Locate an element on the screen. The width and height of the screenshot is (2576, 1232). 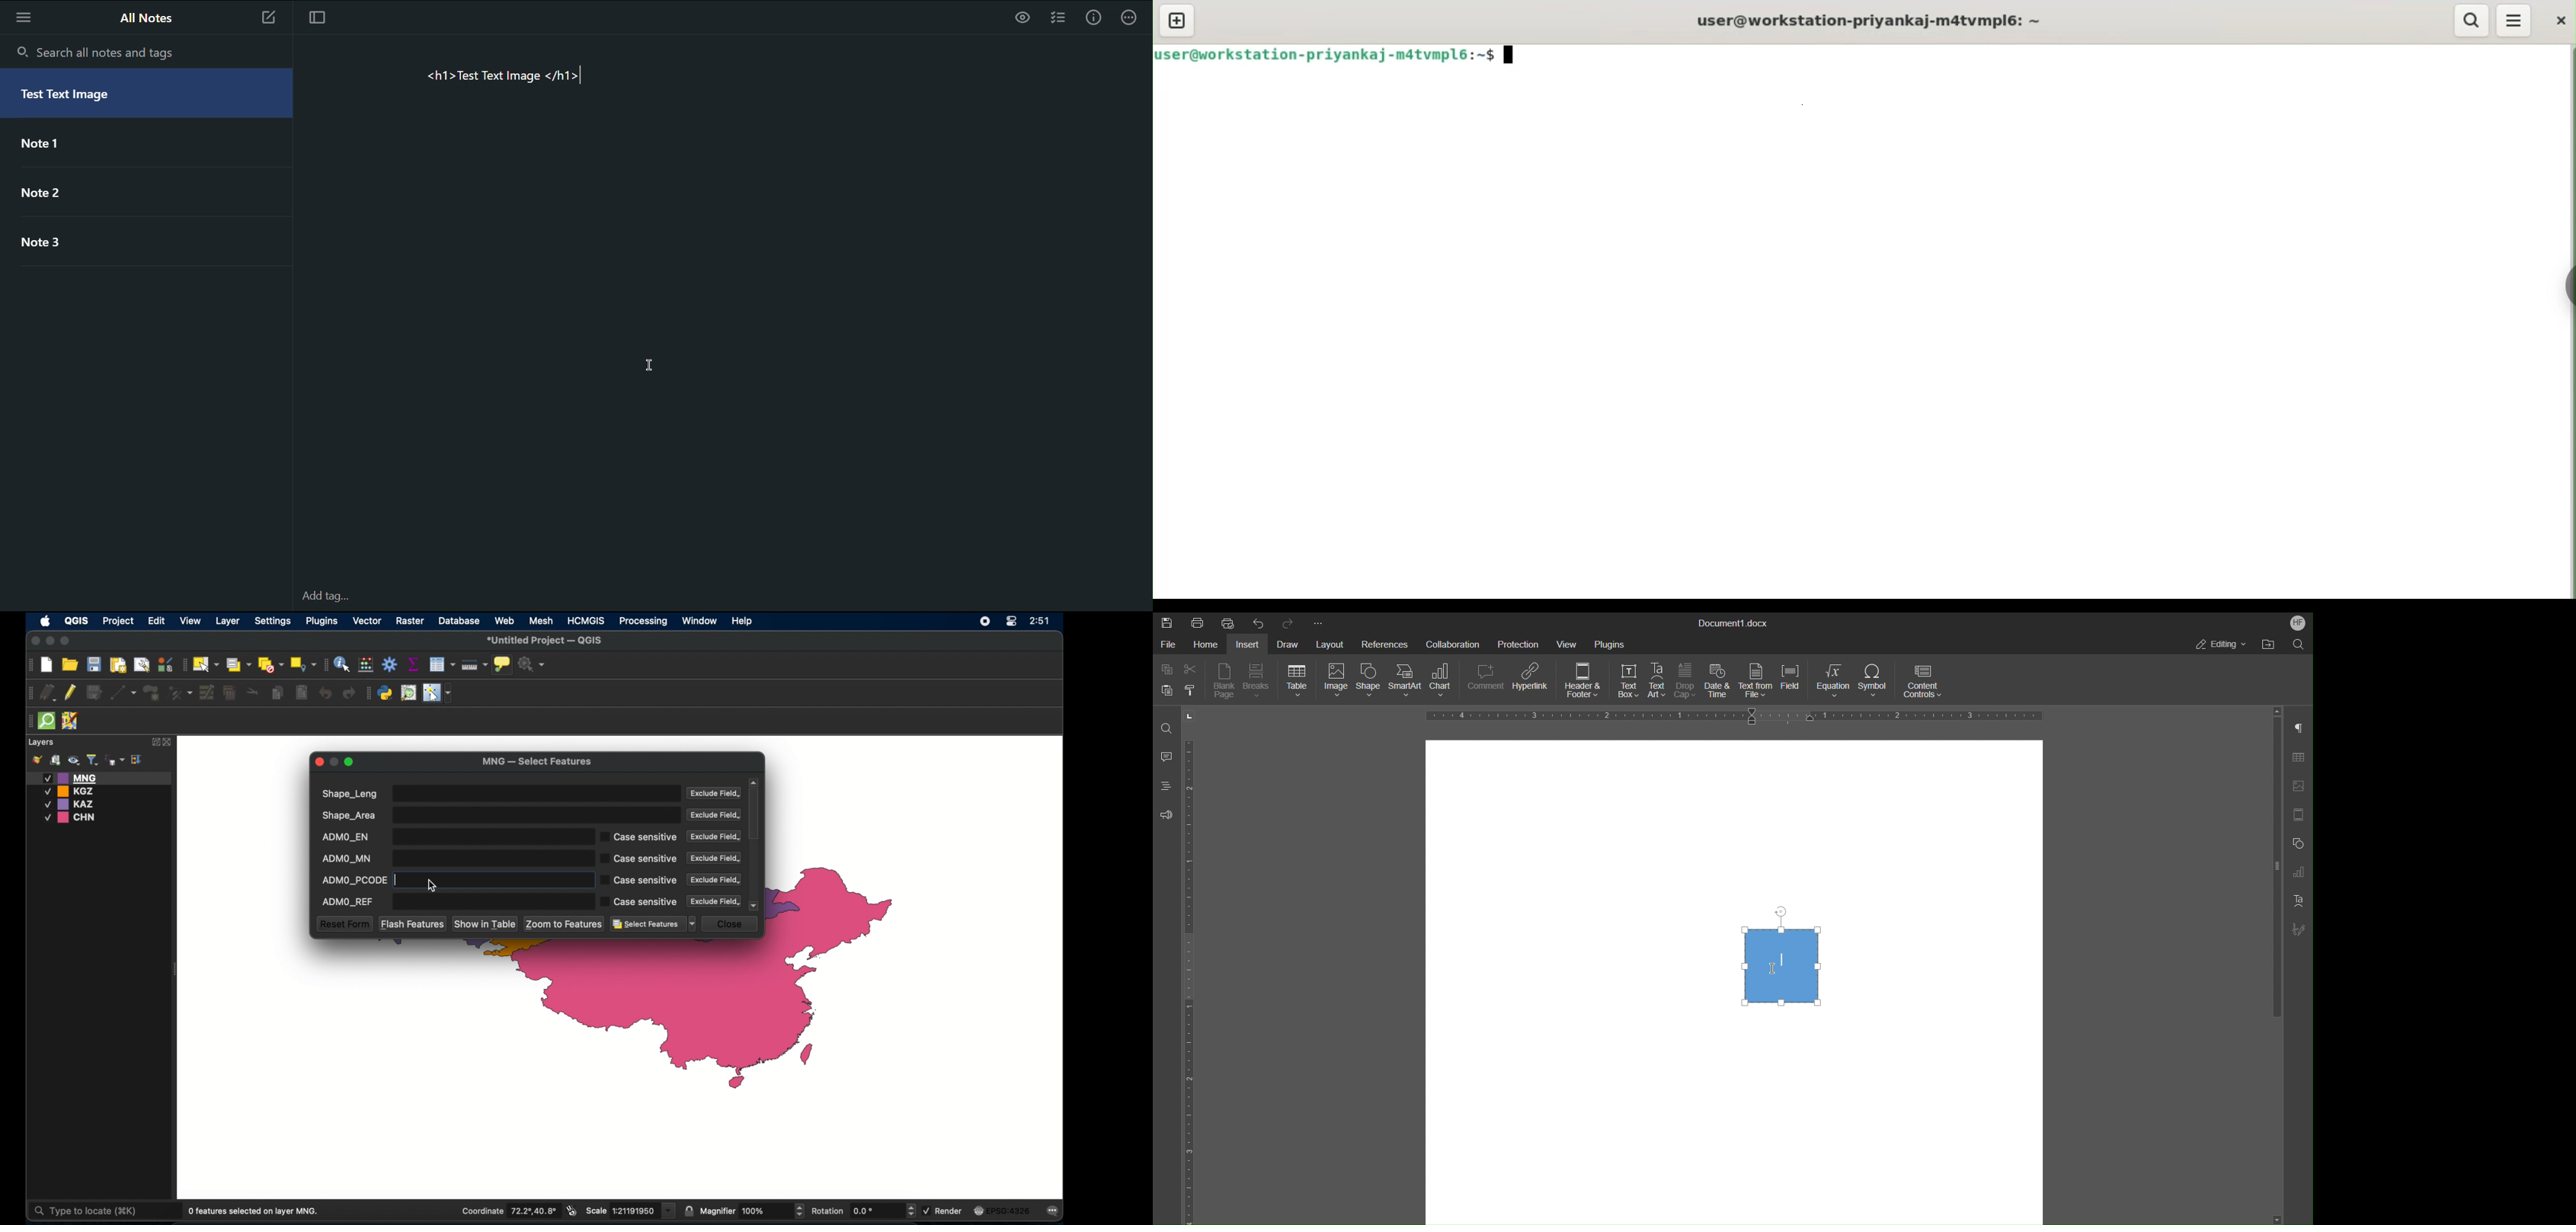
Paragraph Settings is located at coordinates (2303, 728).